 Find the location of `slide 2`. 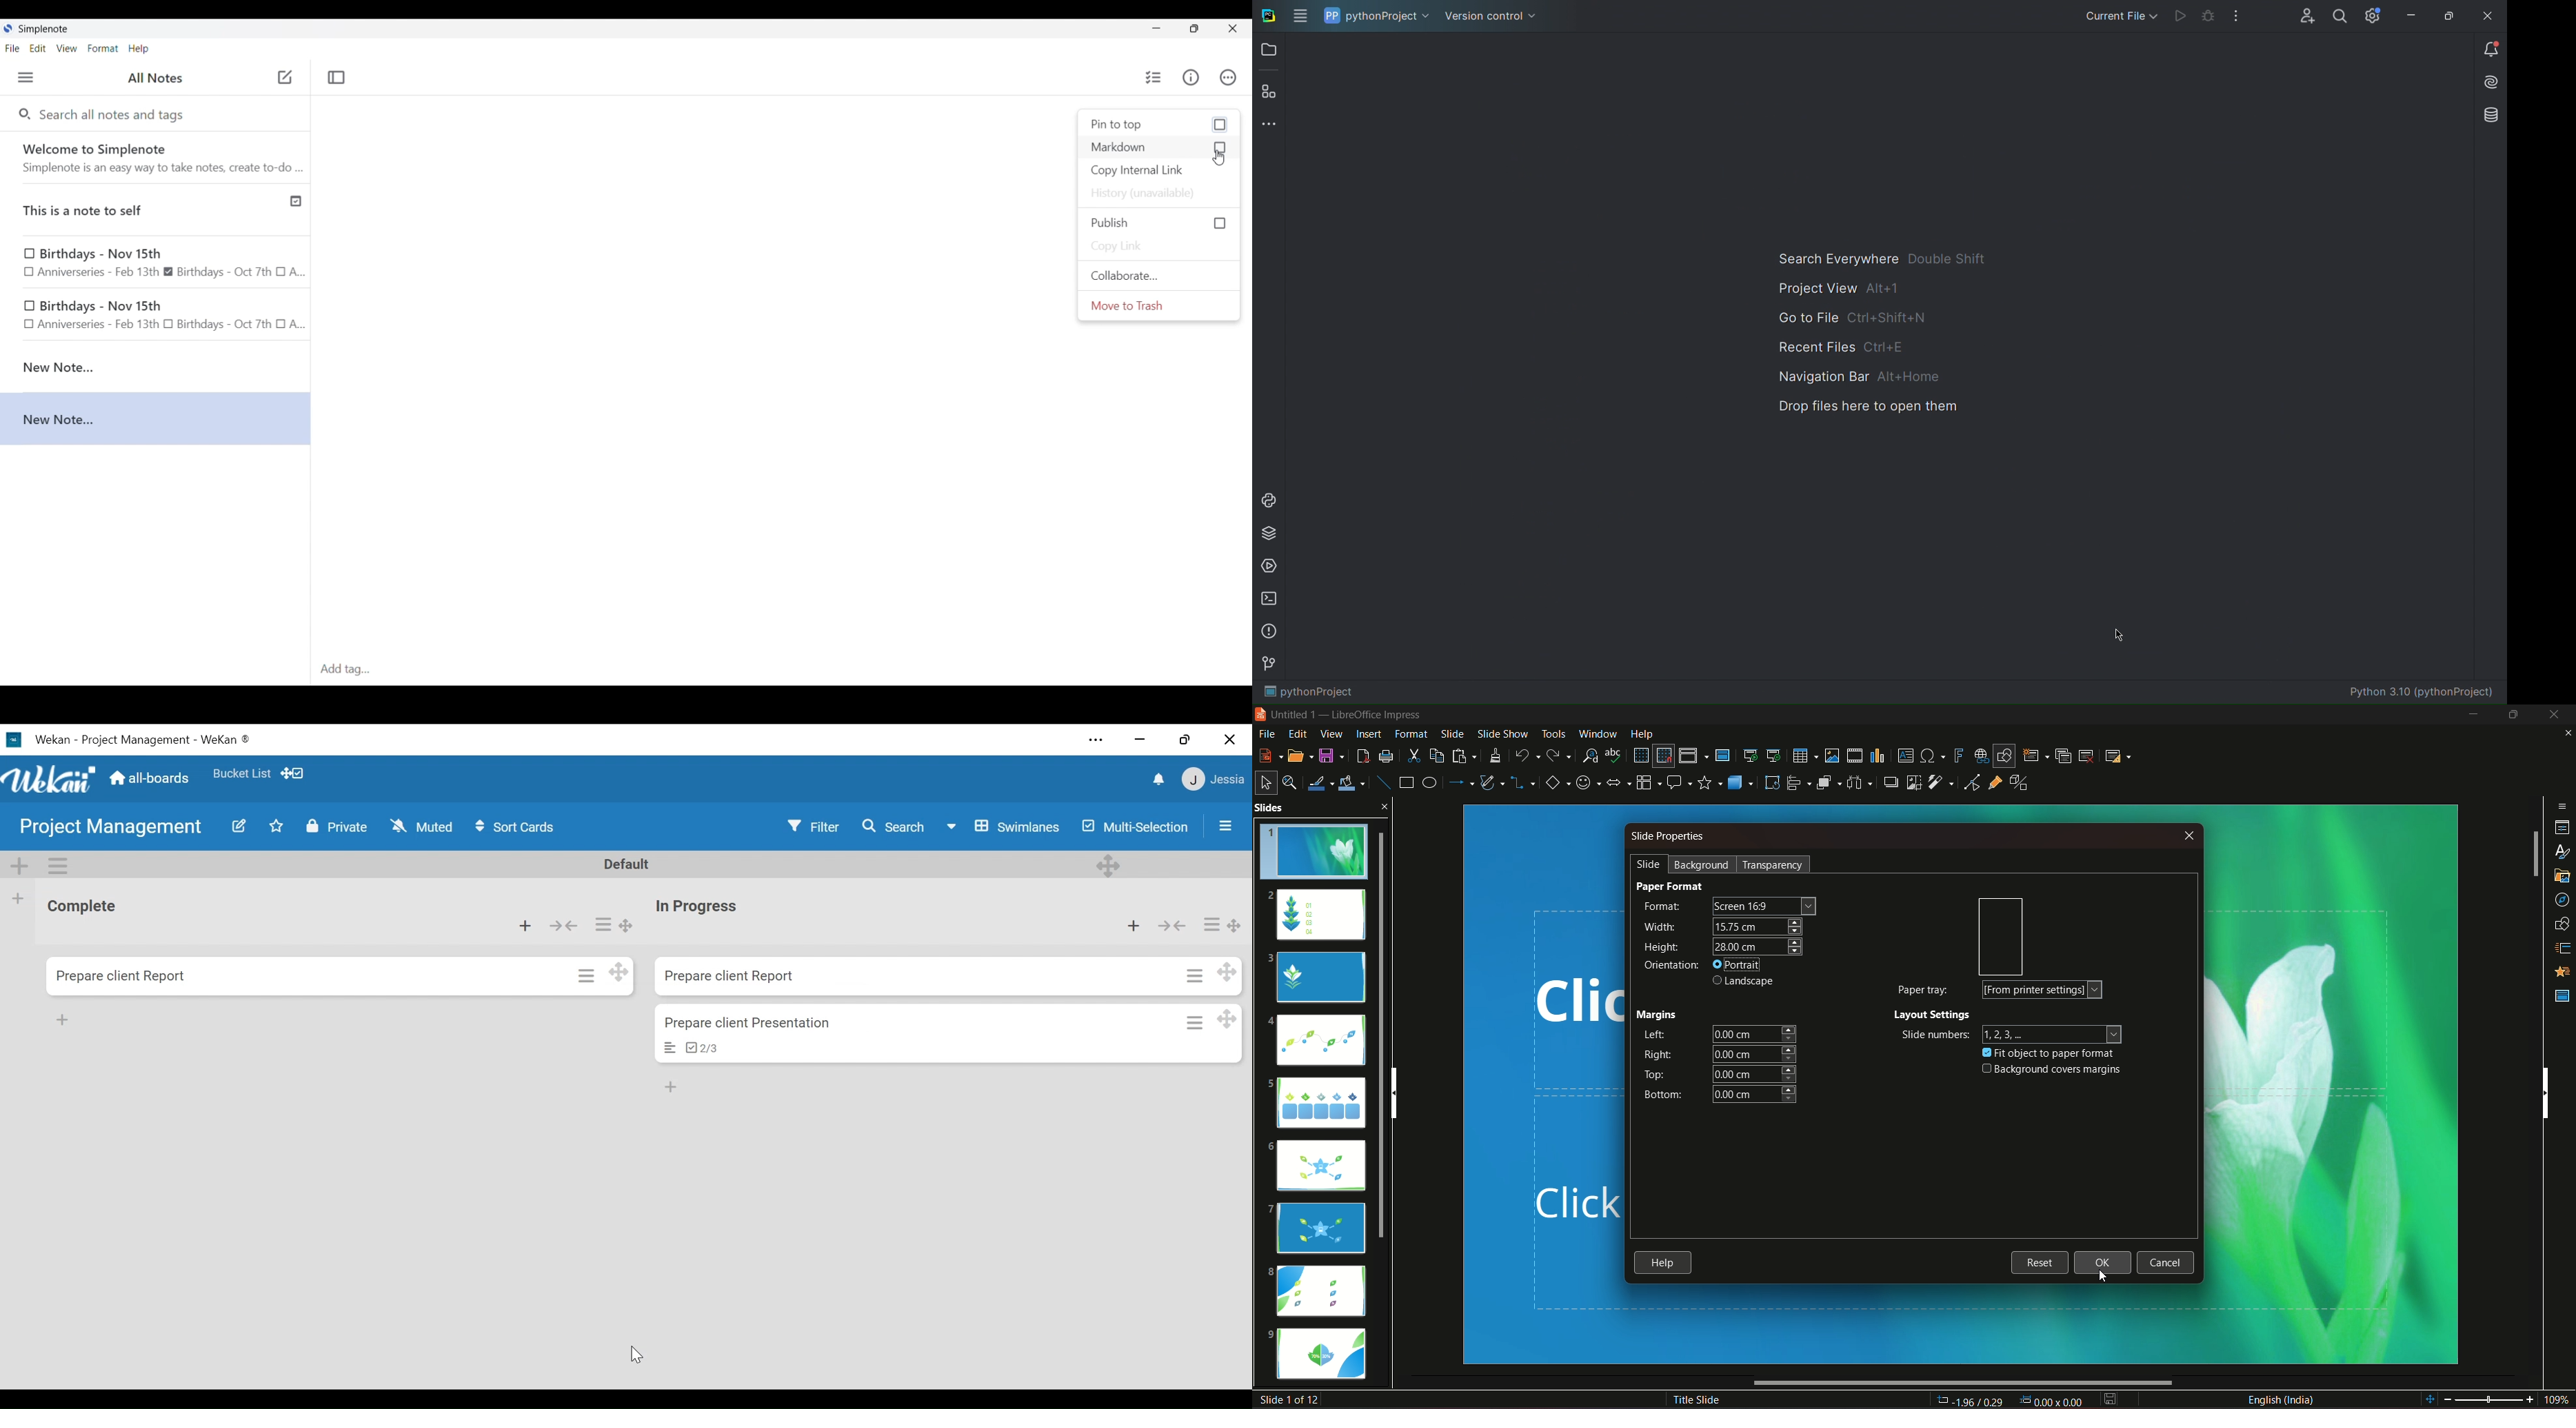

slide 2 is located at coordinates (1316, 914).